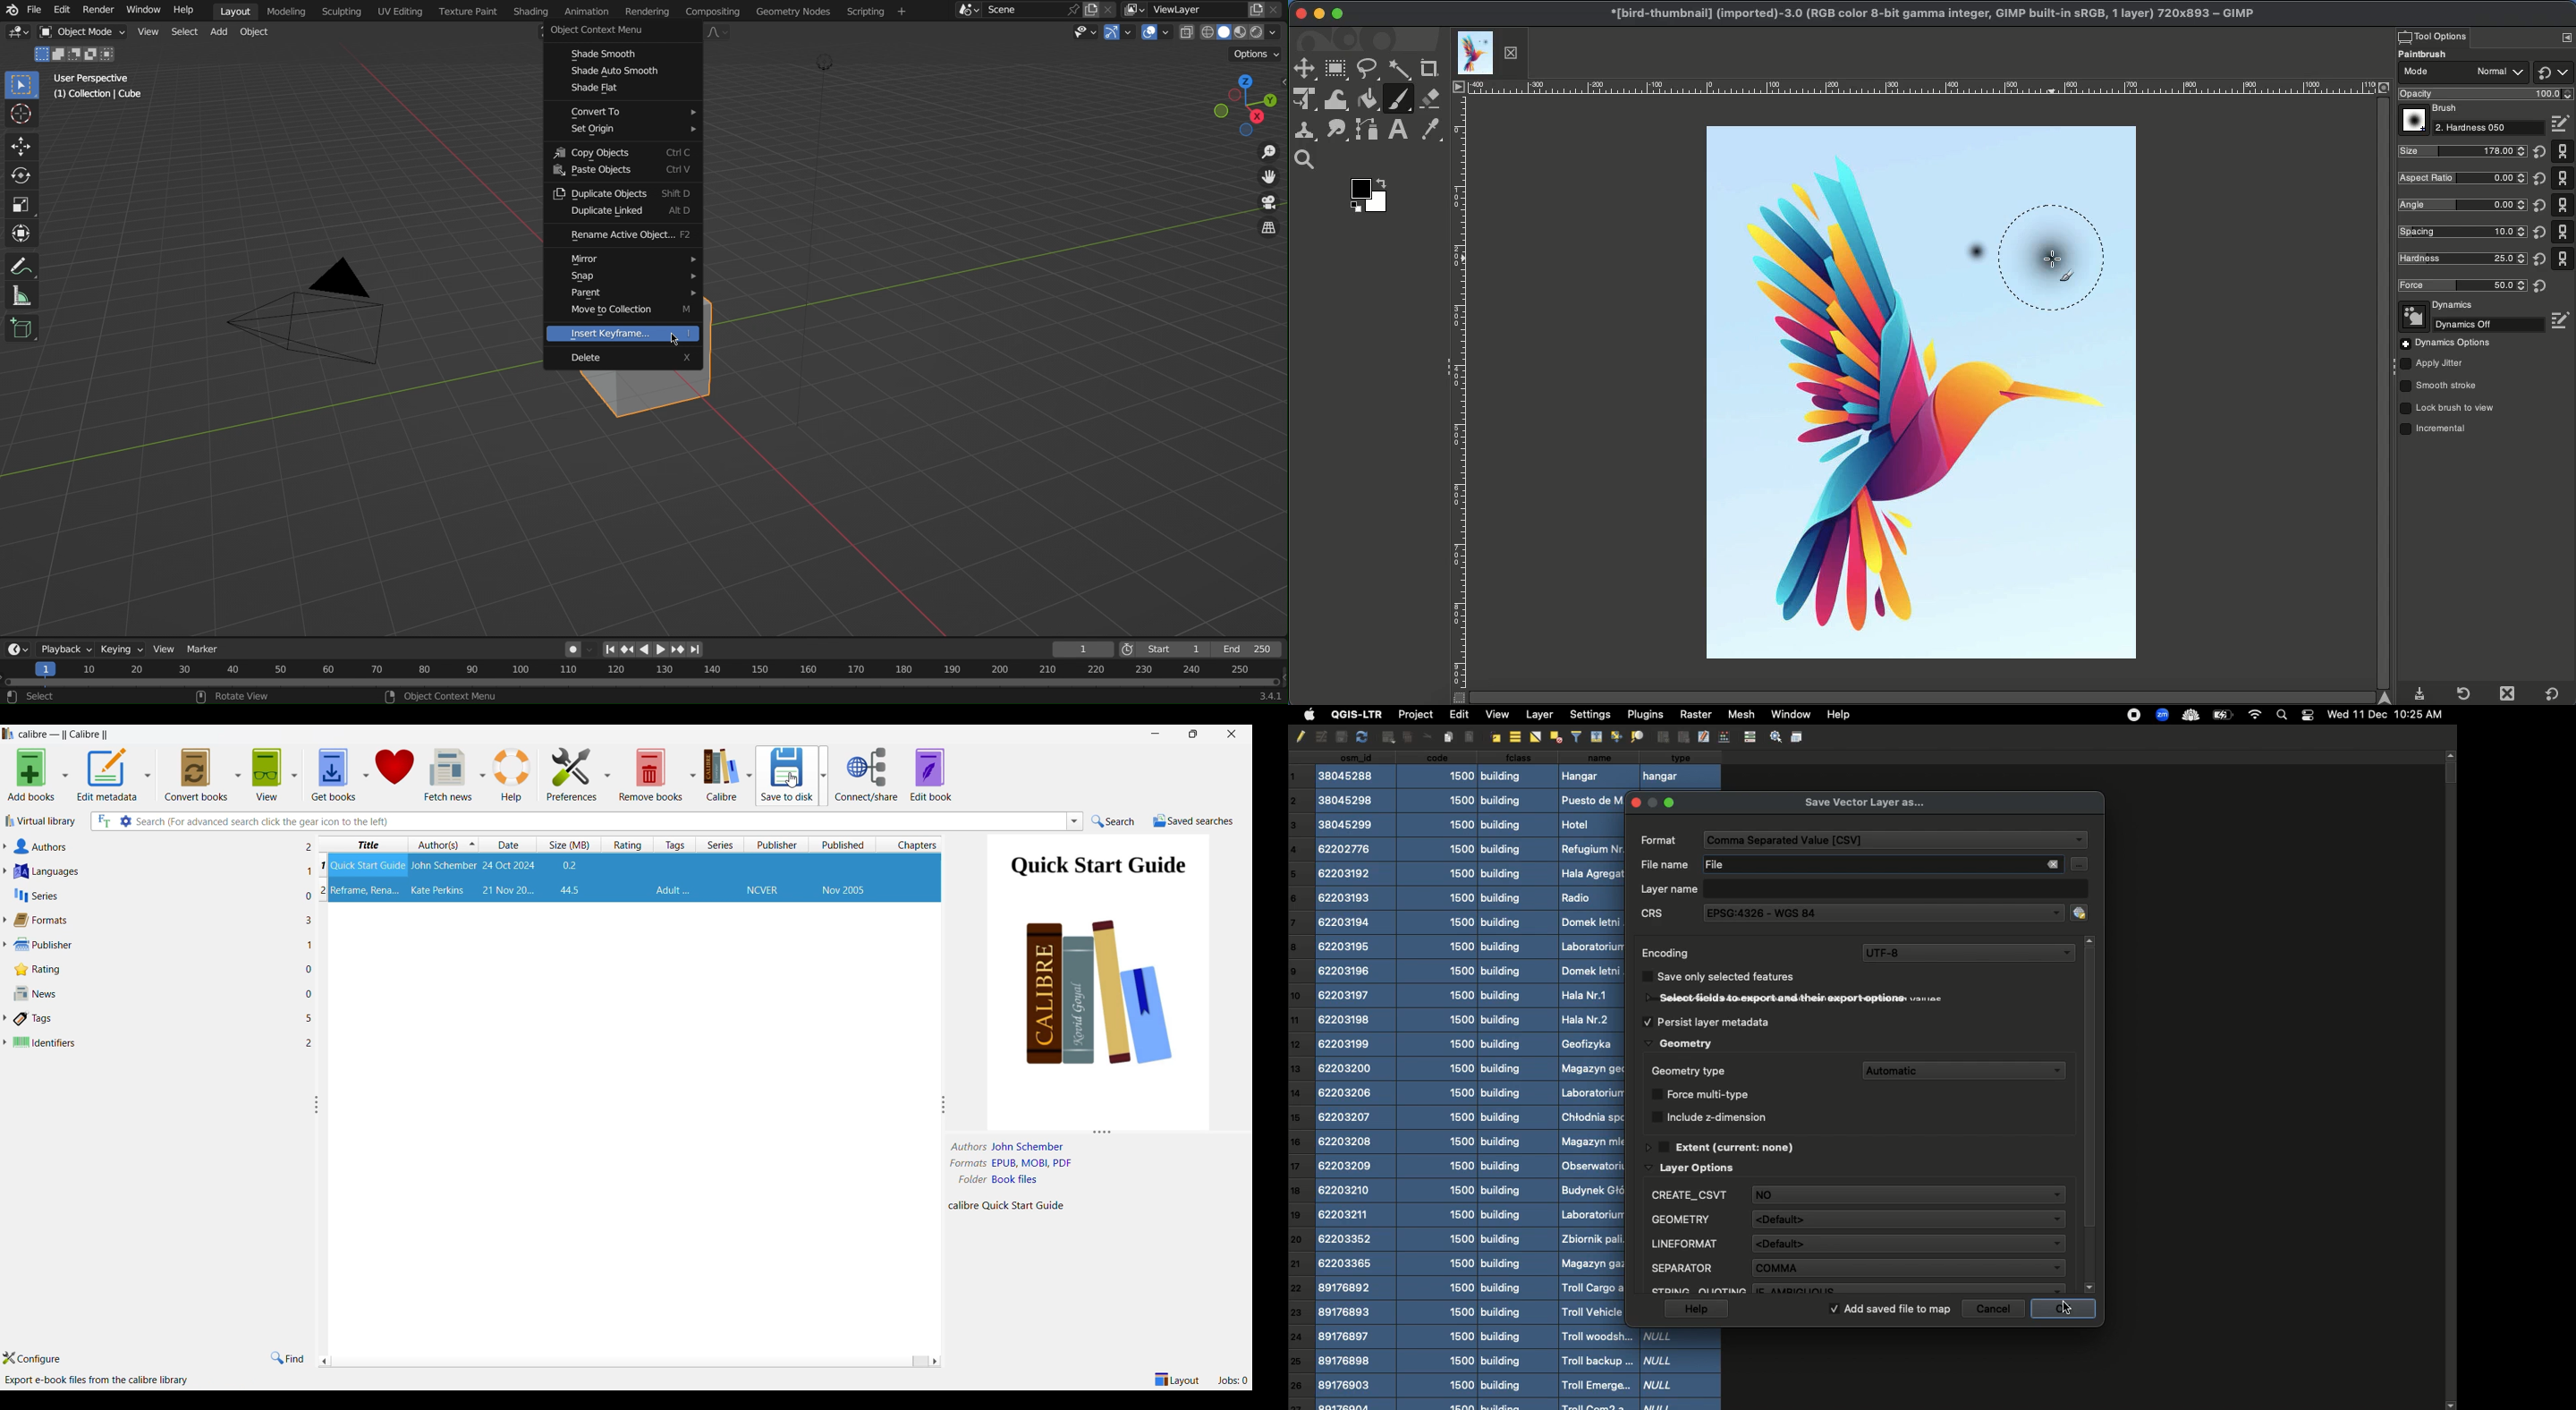 The image size is (2576, 1428). What do you see at coordinates (208, 650) in the screenshot?
I see `Marker` at bounding box center [208, 650].